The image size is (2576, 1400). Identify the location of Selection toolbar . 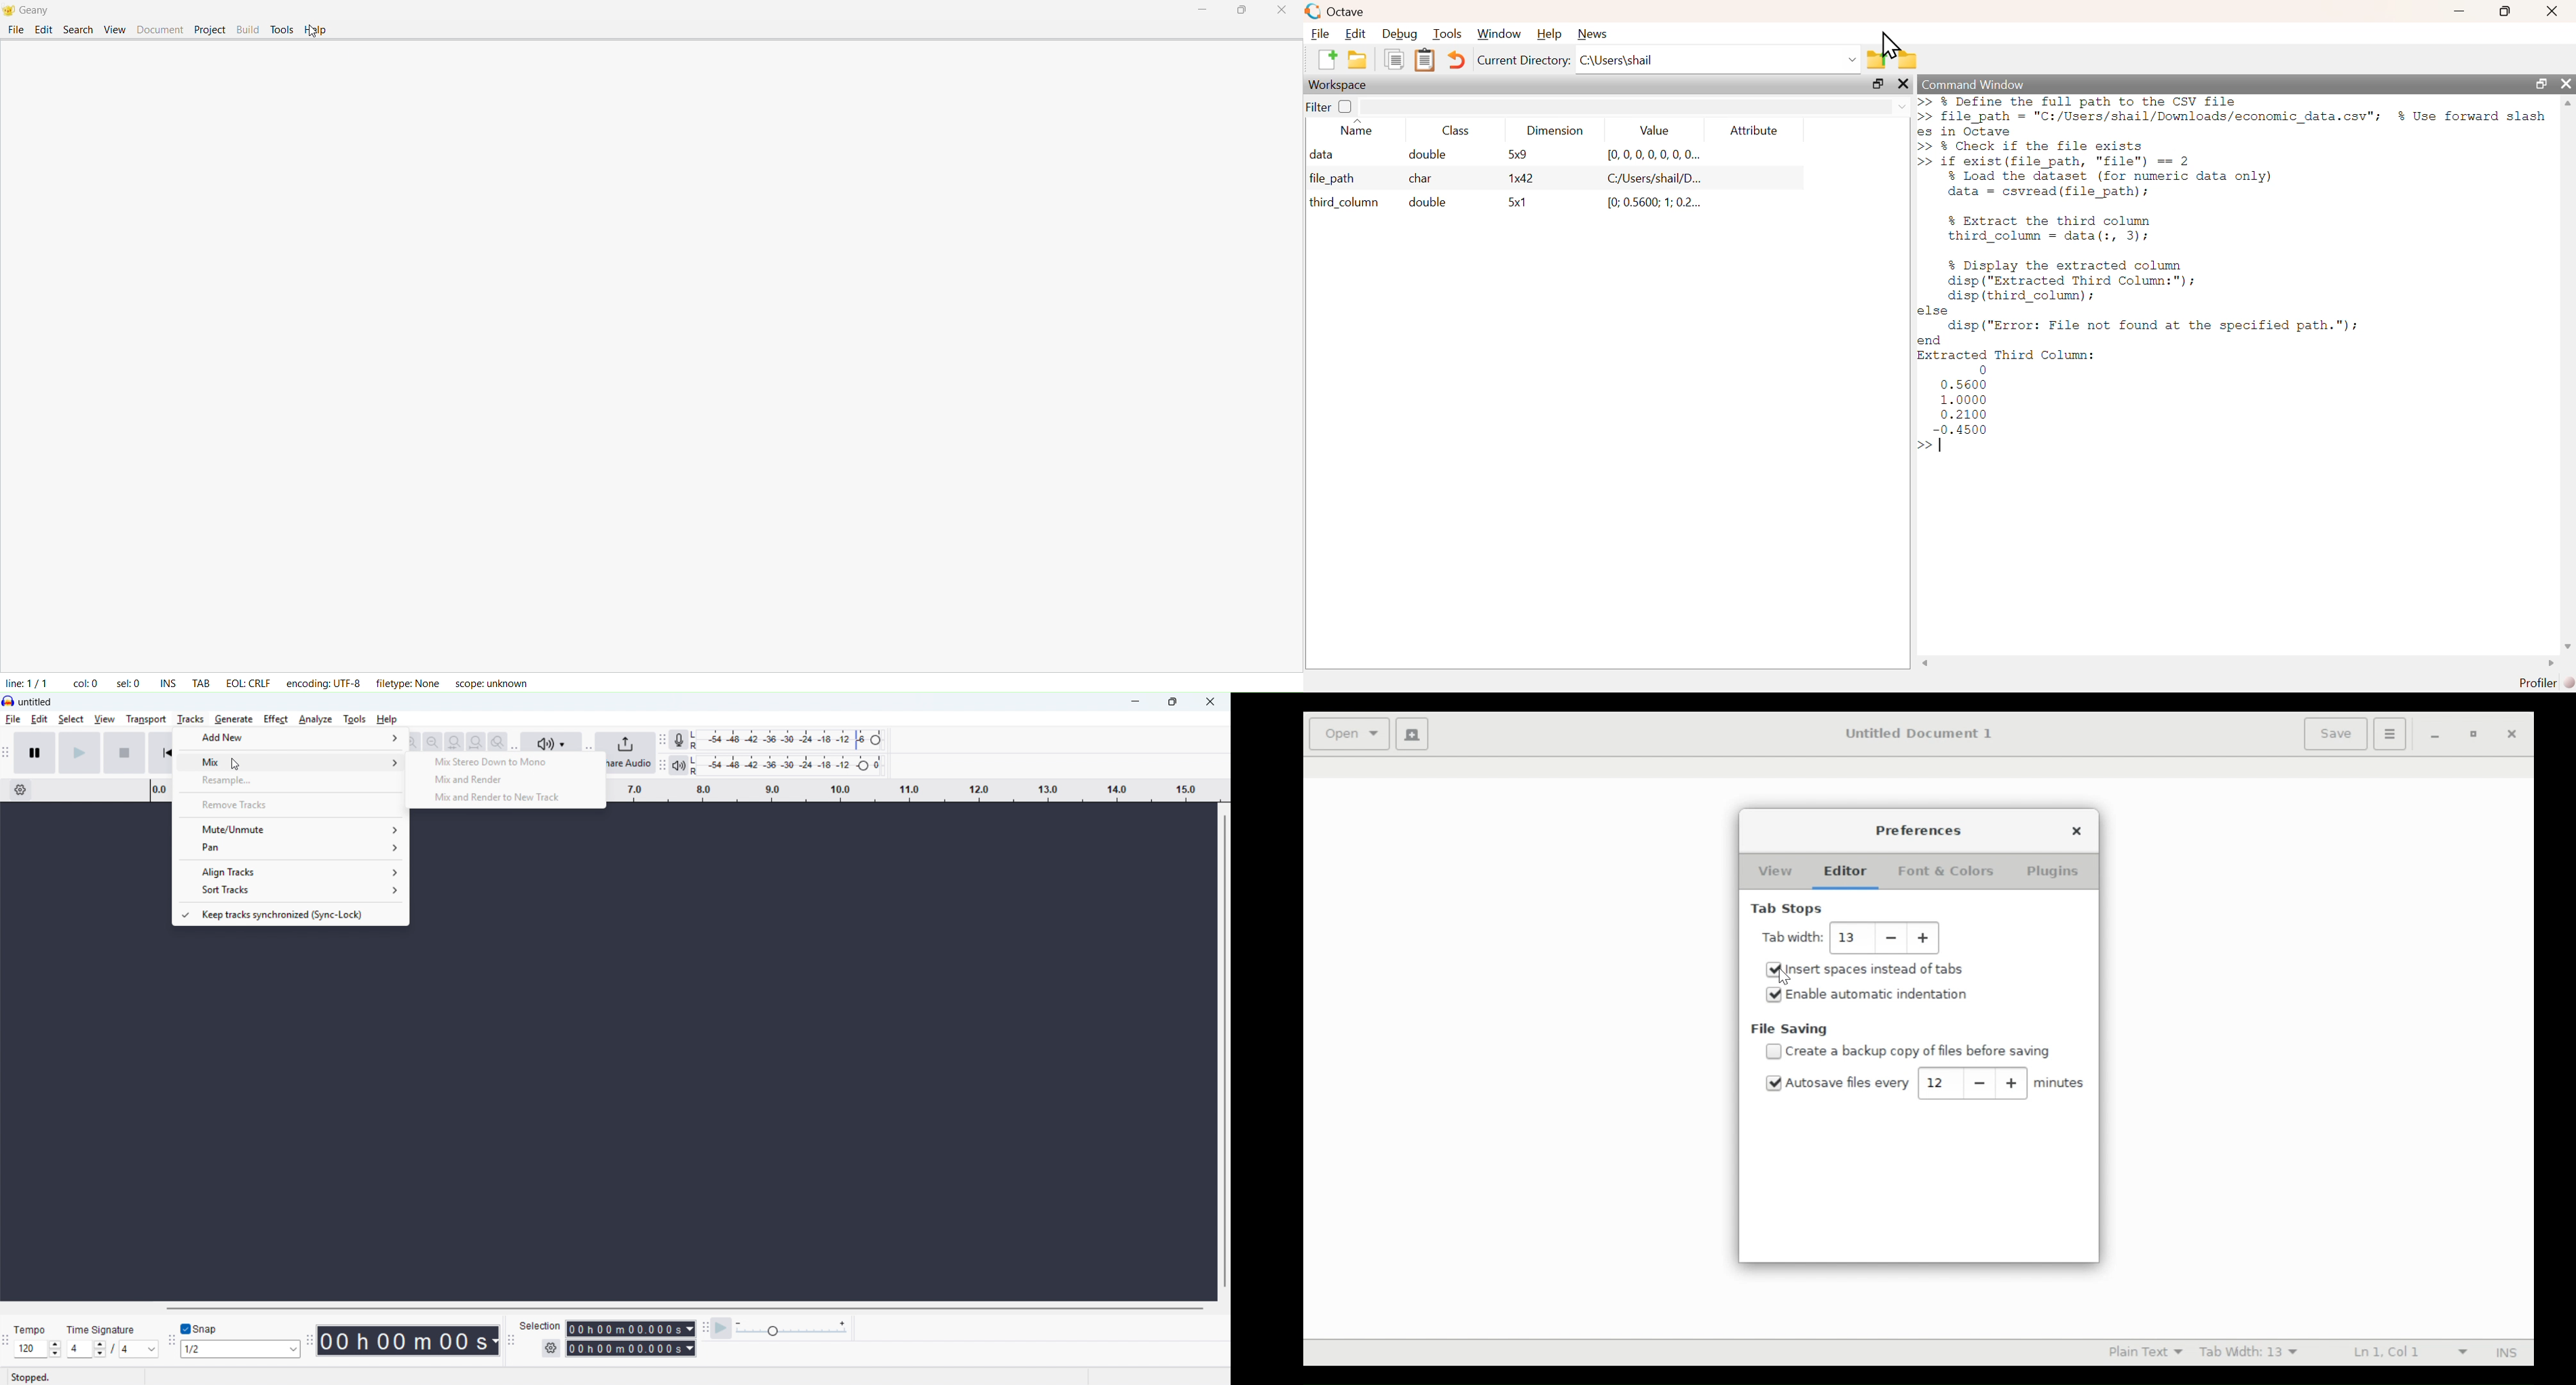
(512, 1341).